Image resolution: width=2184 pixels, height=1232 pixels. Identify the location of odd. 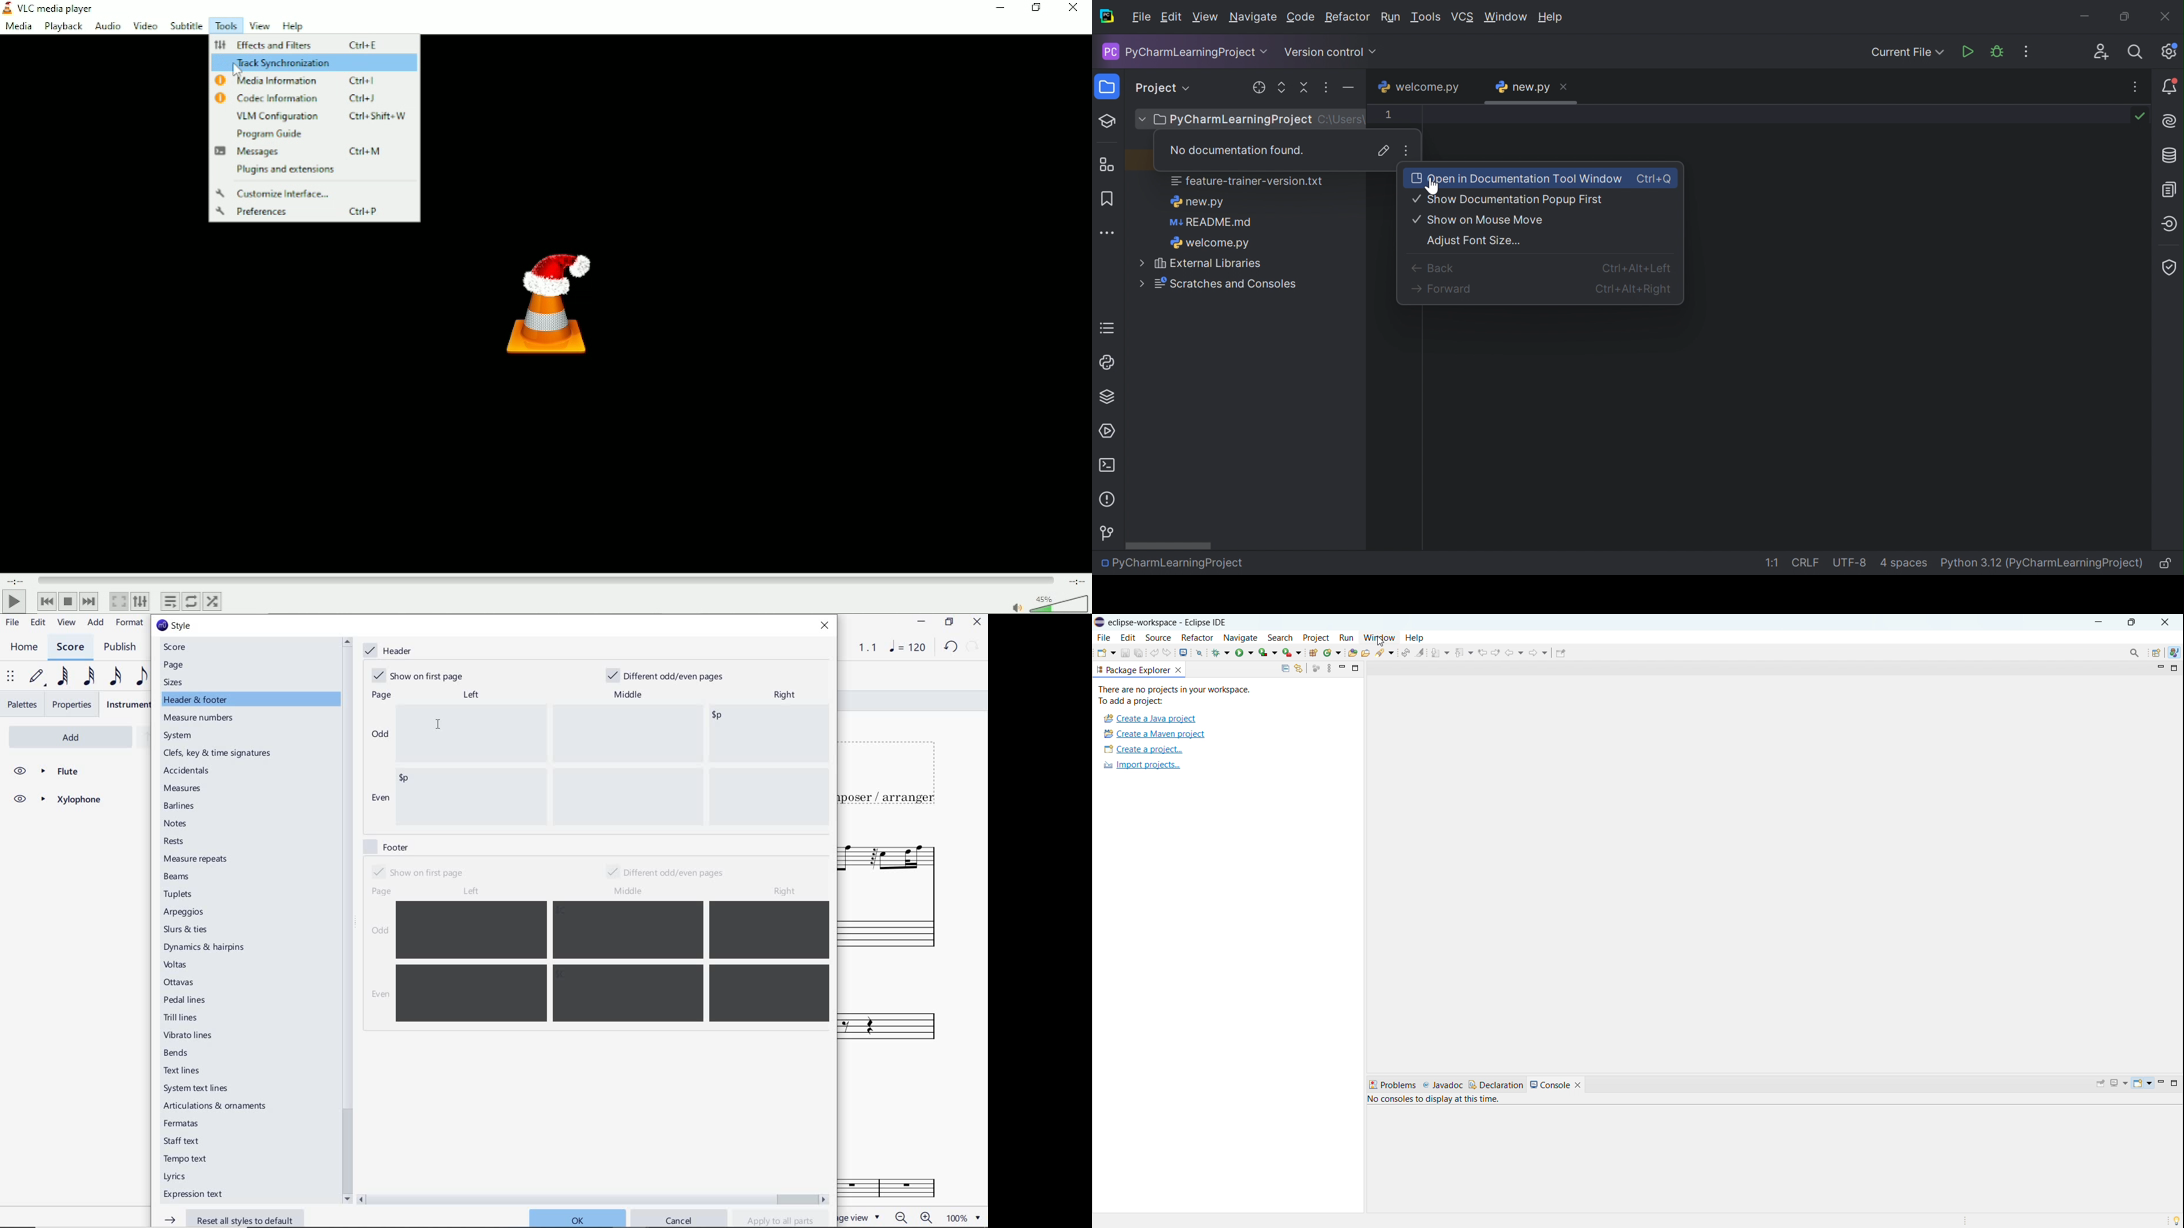
(381, 932).